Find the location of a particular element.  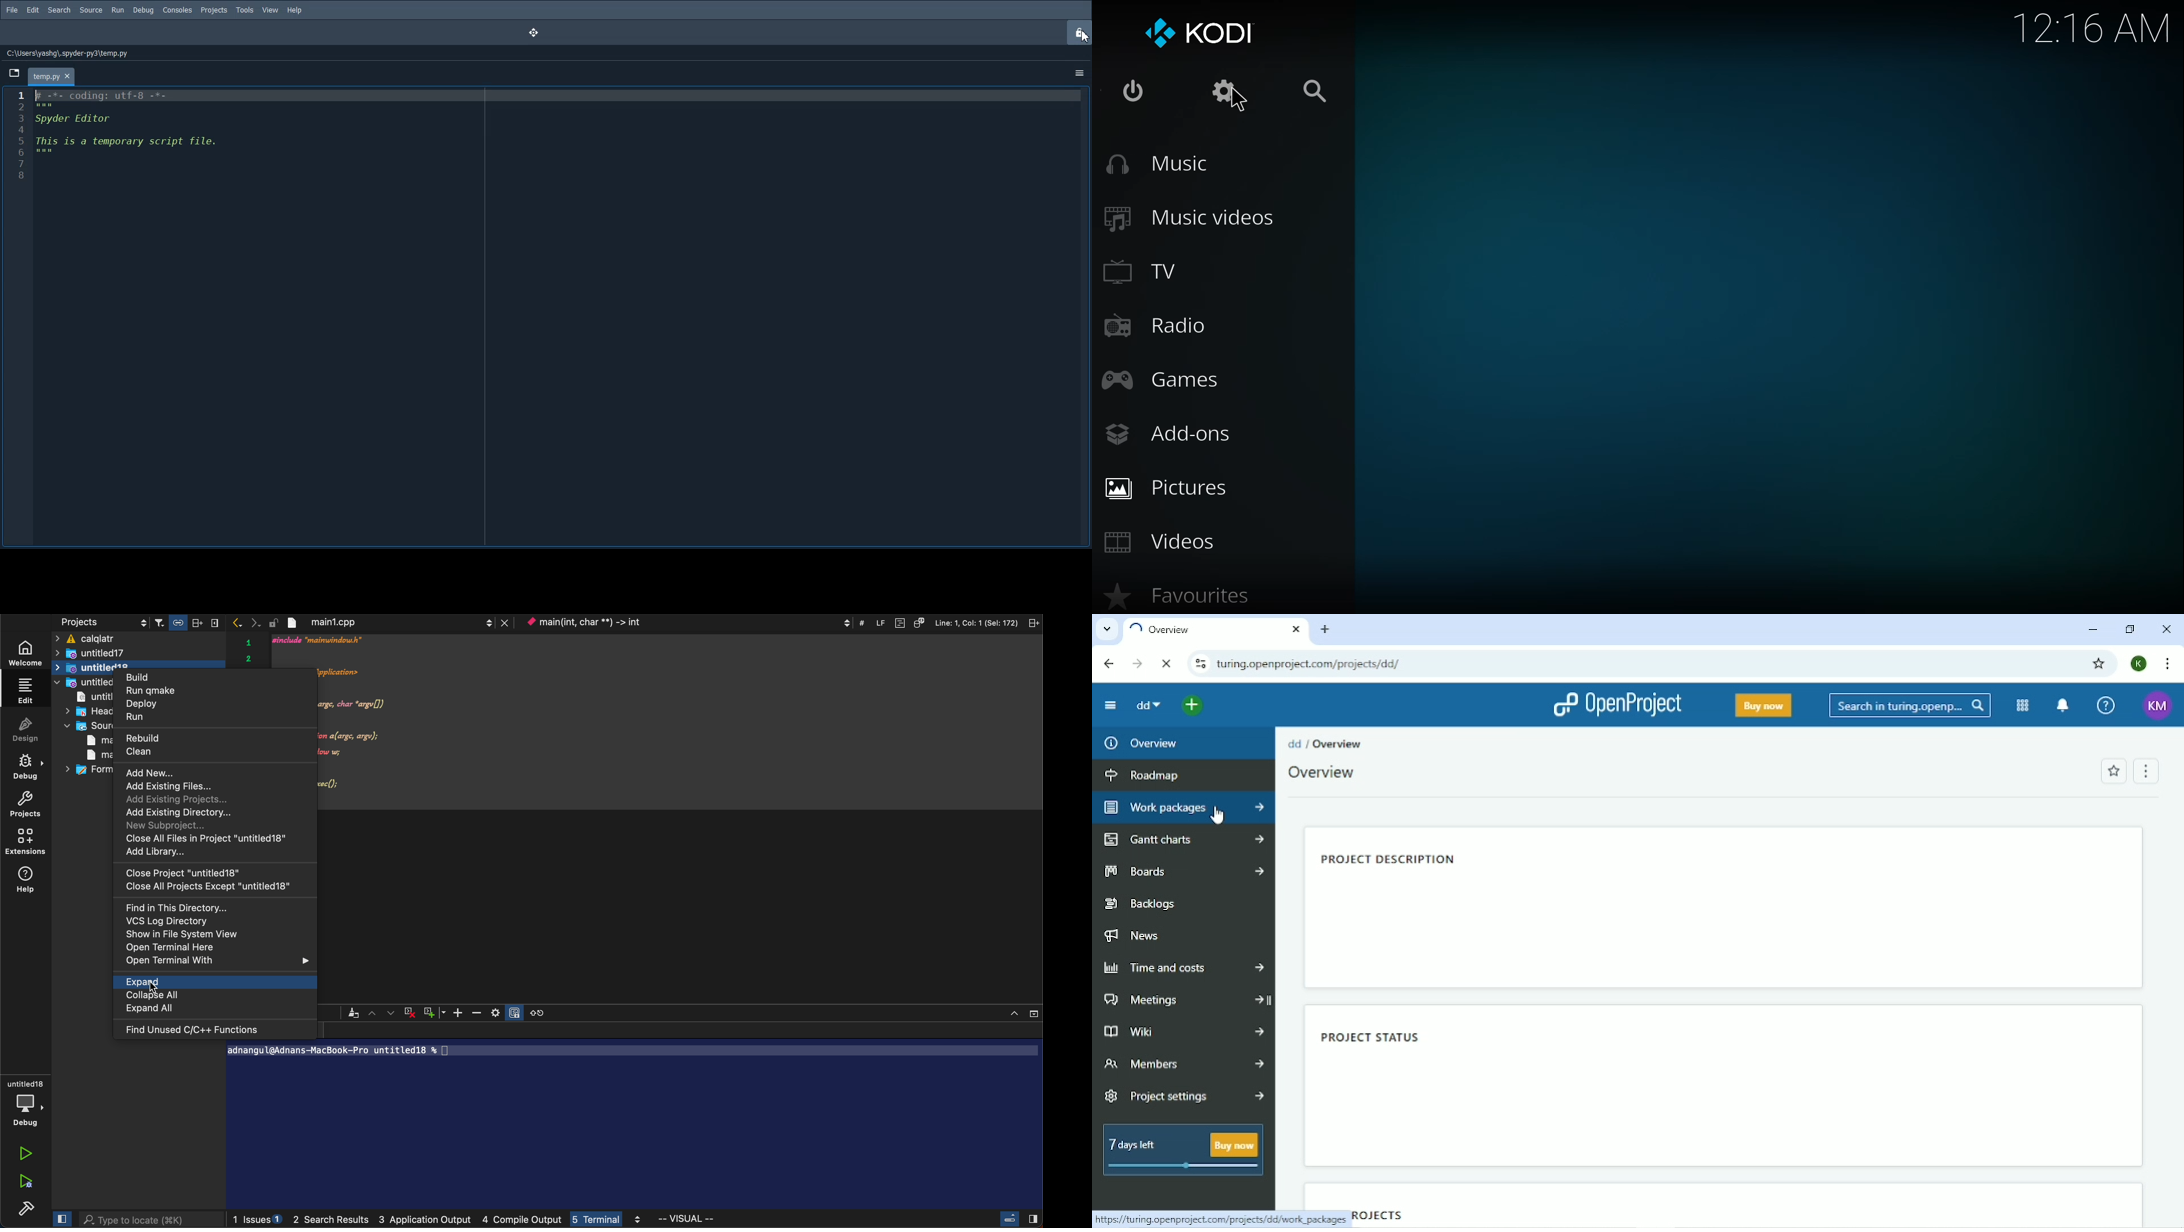

expand all is located at coordinates (193, 1009).